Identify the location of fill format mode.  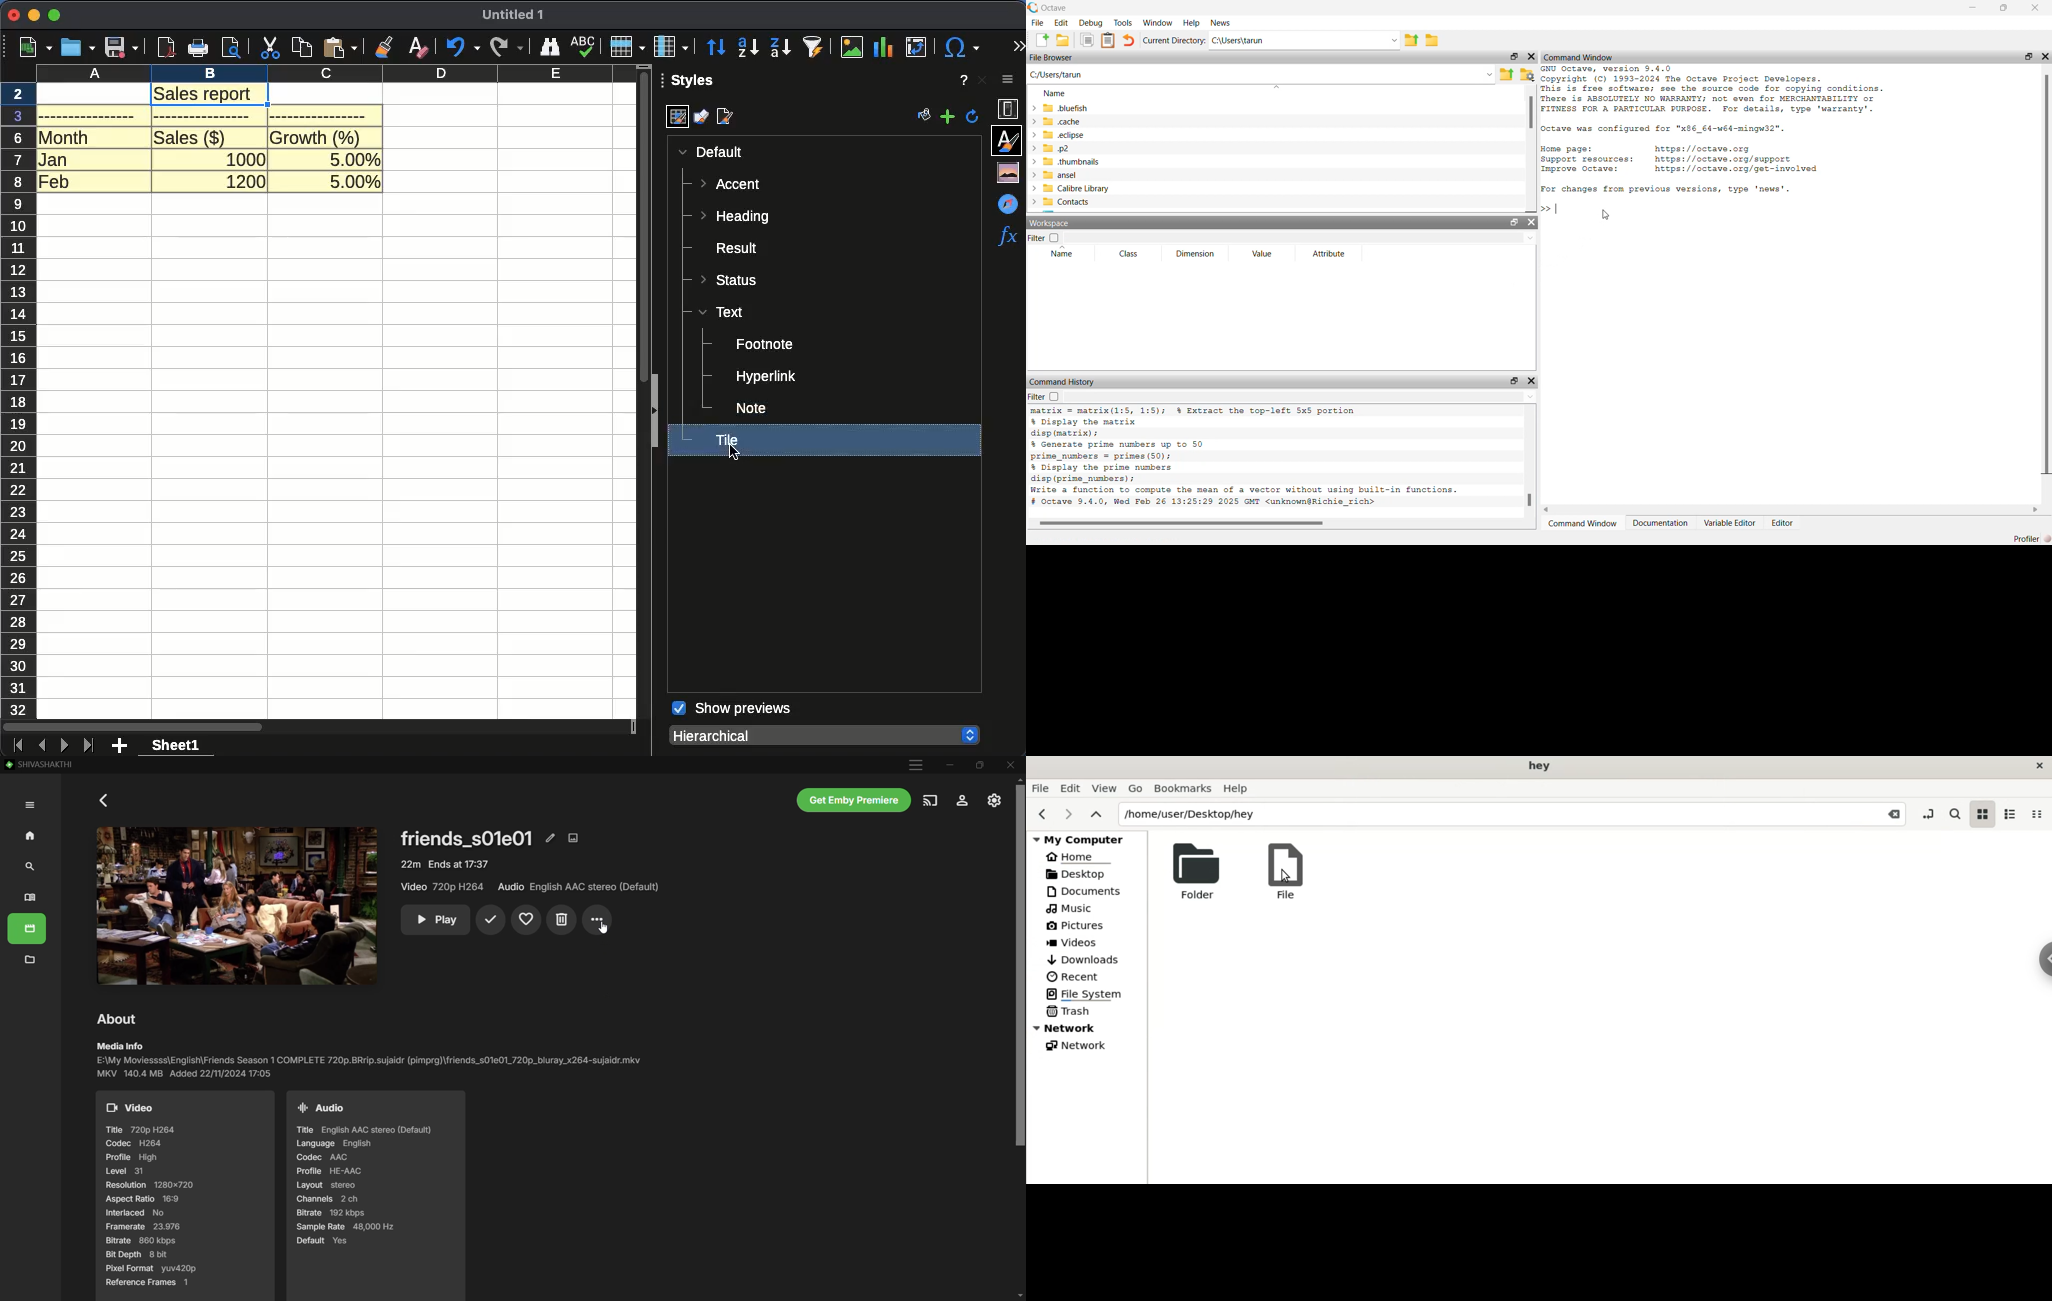
(925, 117).